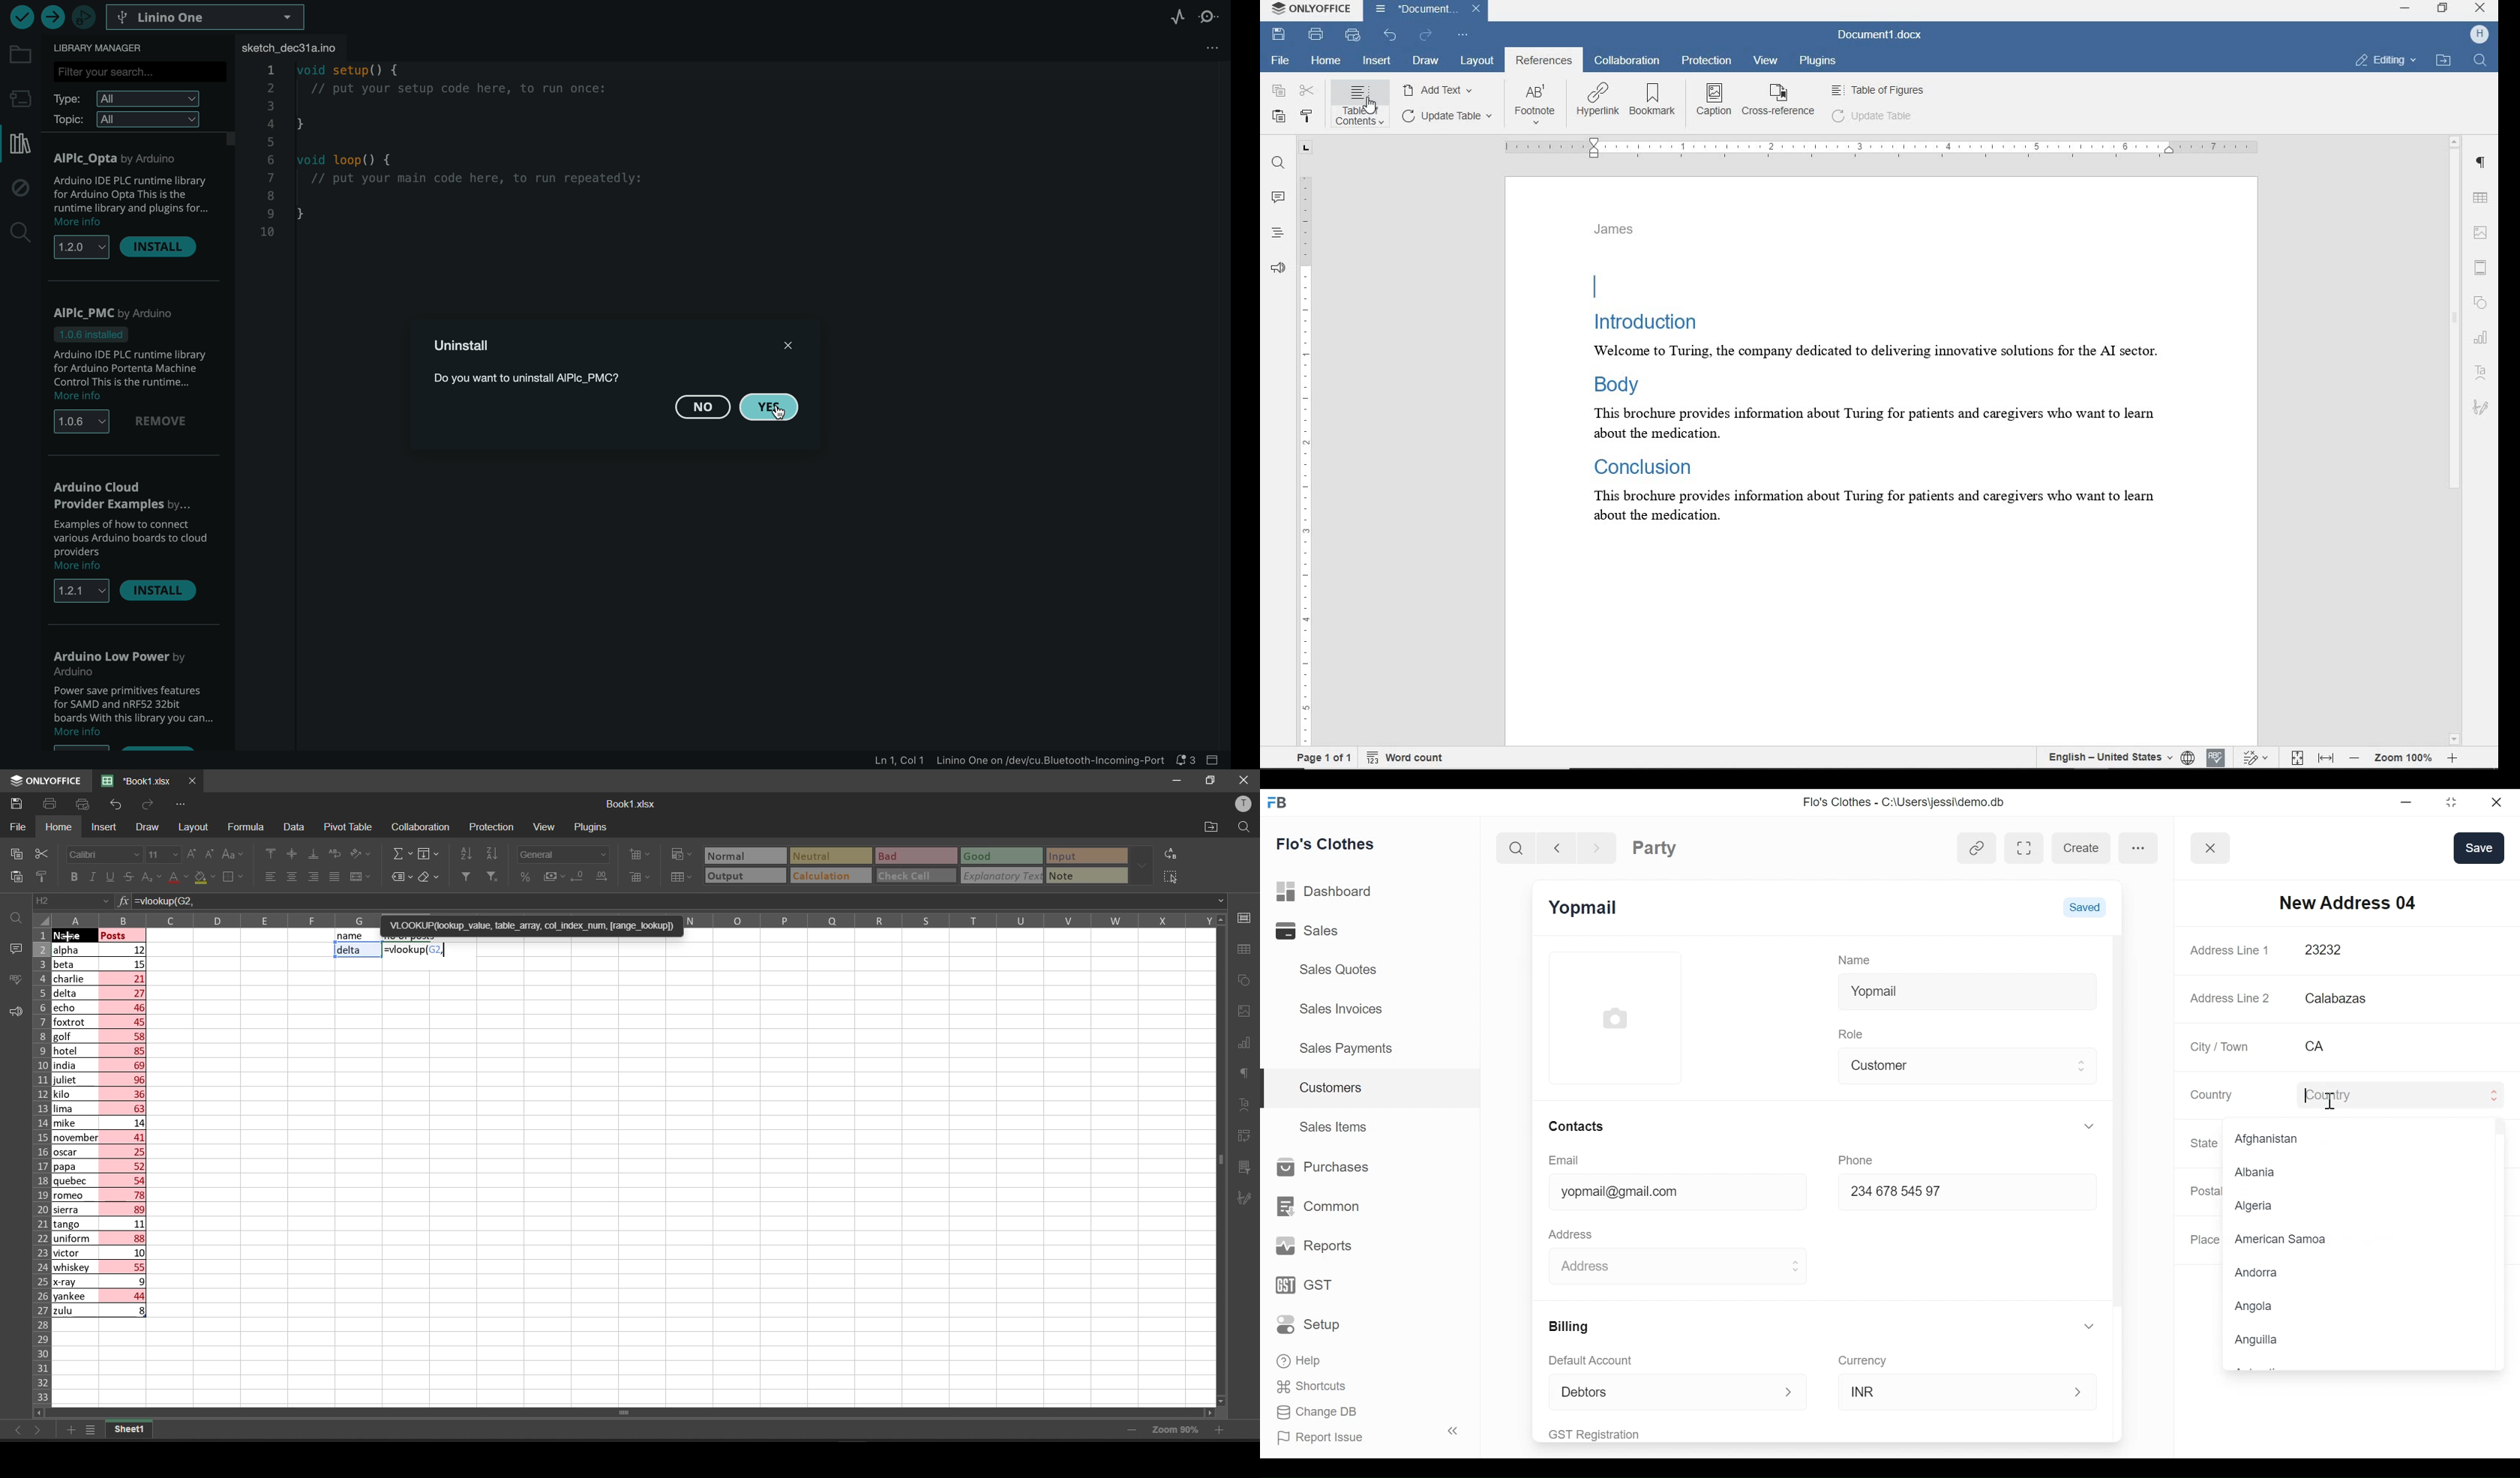  What do you see at coordinates (2260, 1271) in the screenshot?
I see `Andorra` at bounding box center [2260, 1271].